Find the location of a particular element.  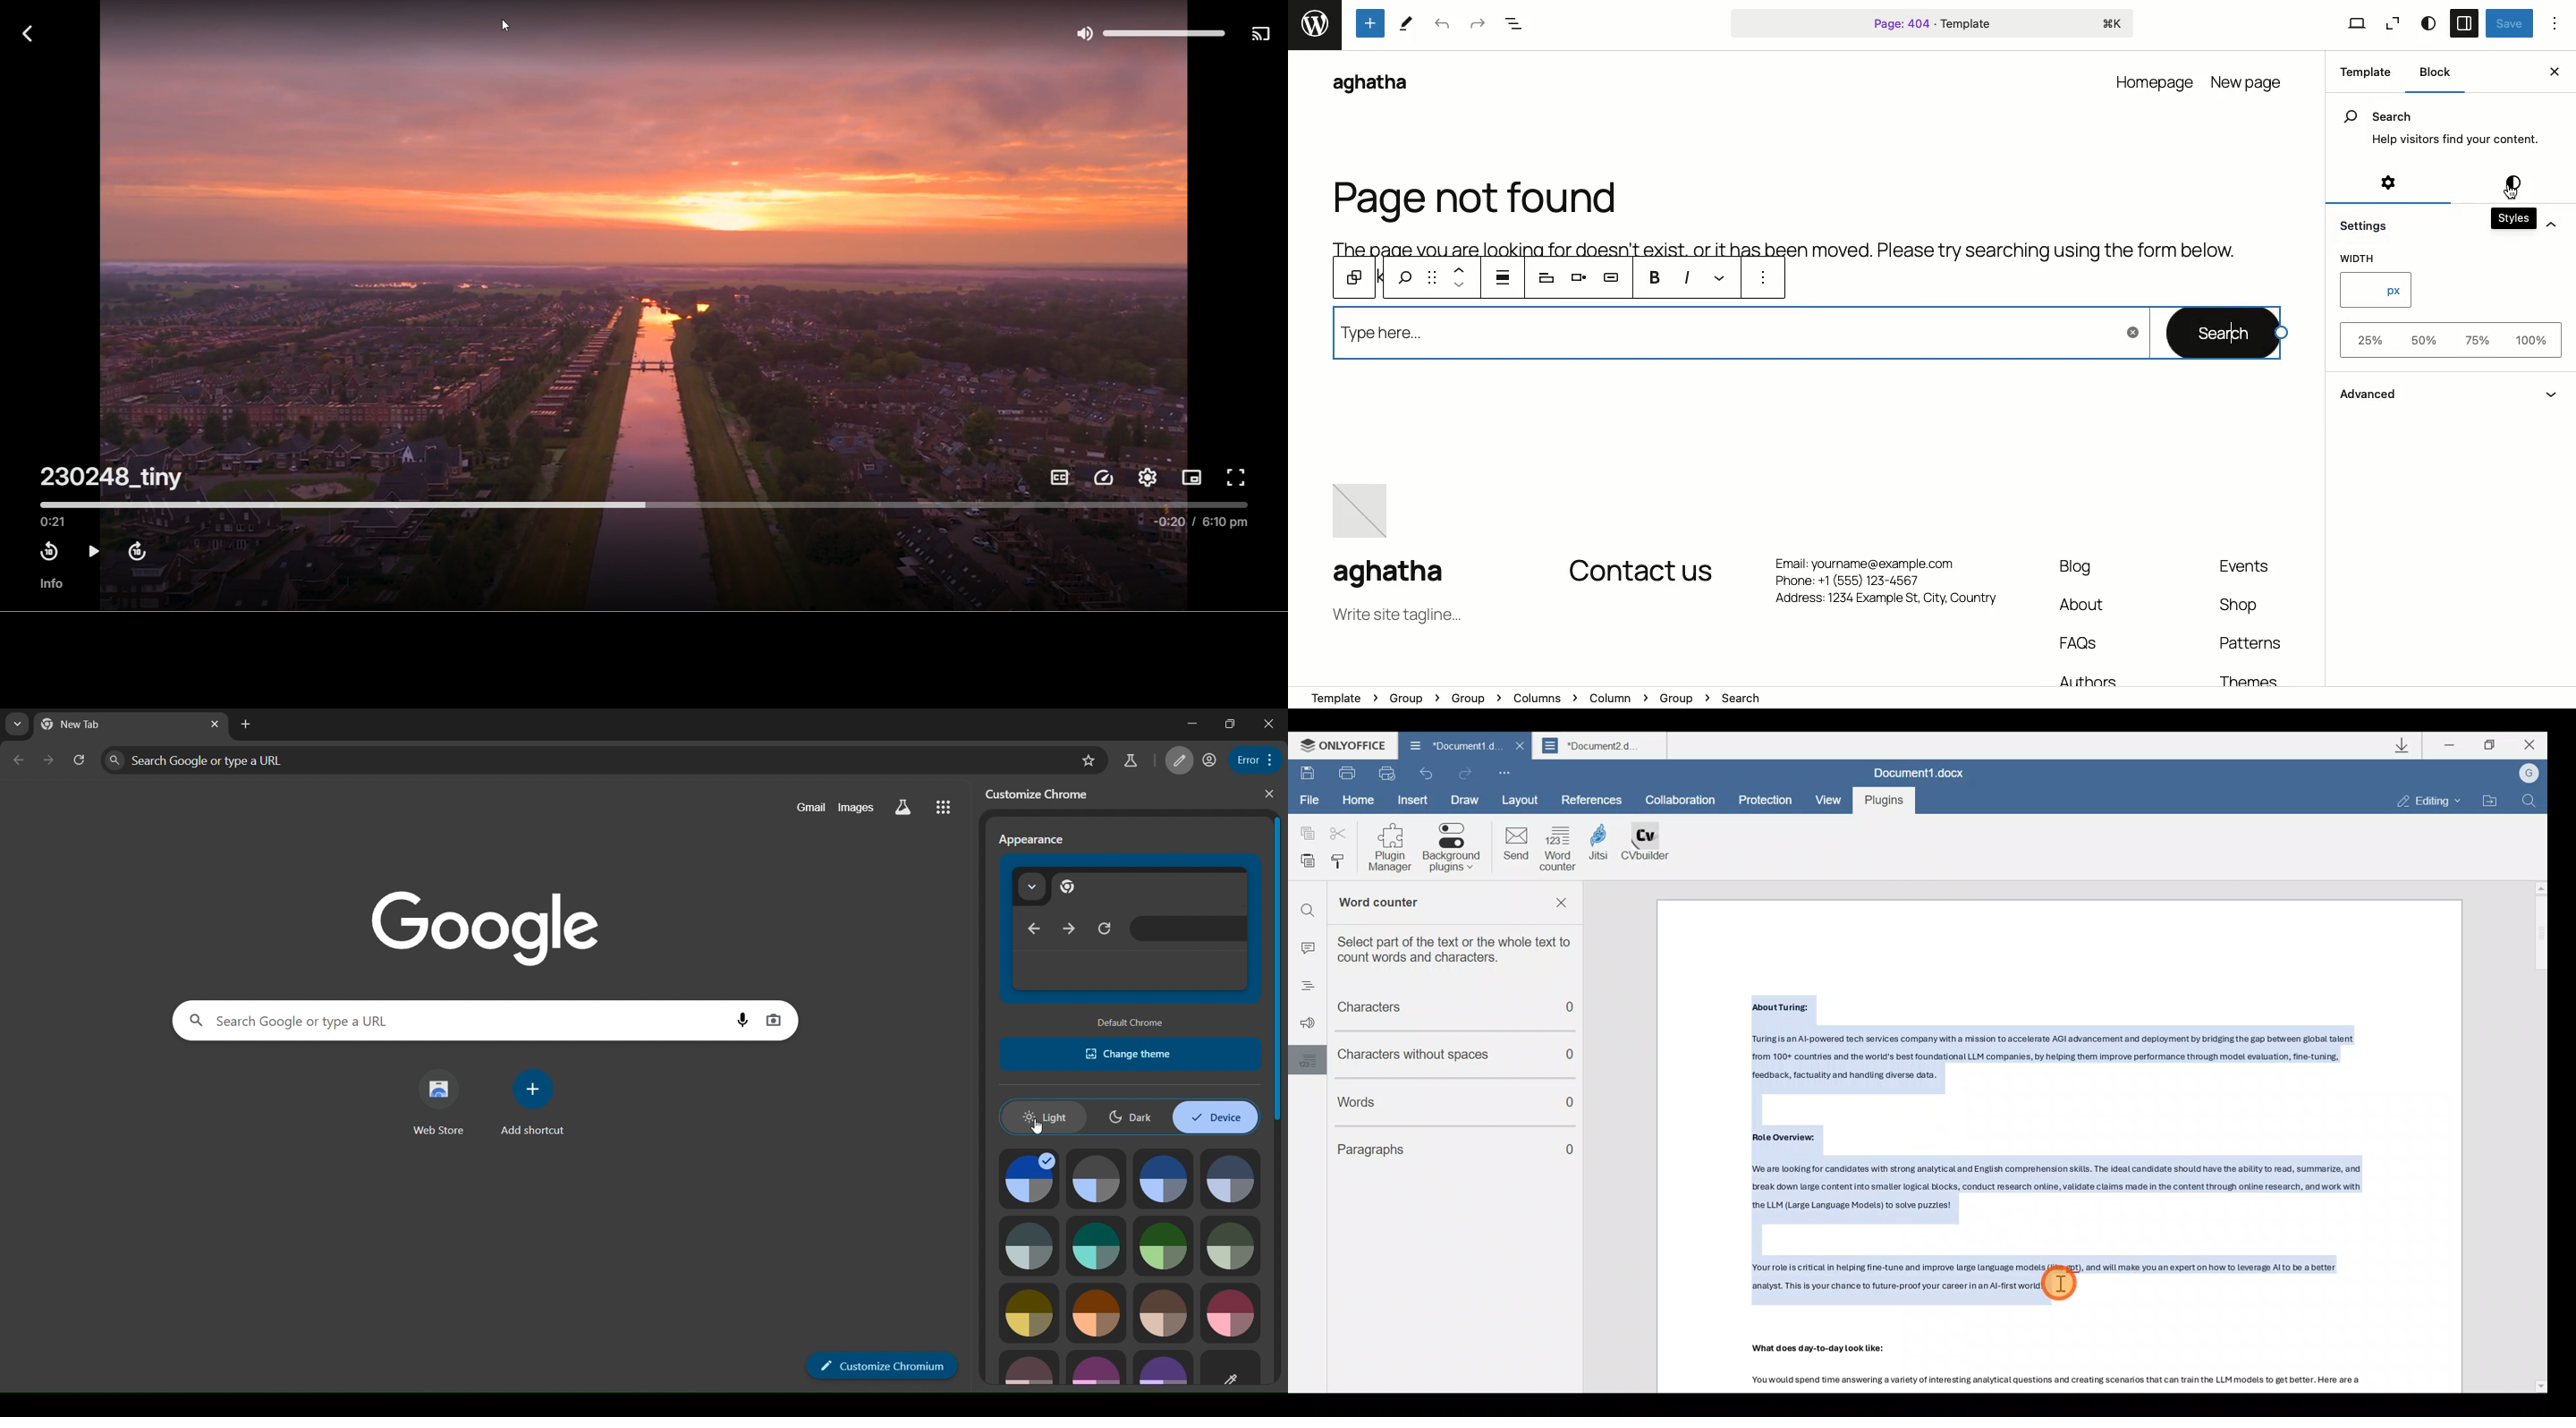

add shortcut is located at coordinates (531, 1100).